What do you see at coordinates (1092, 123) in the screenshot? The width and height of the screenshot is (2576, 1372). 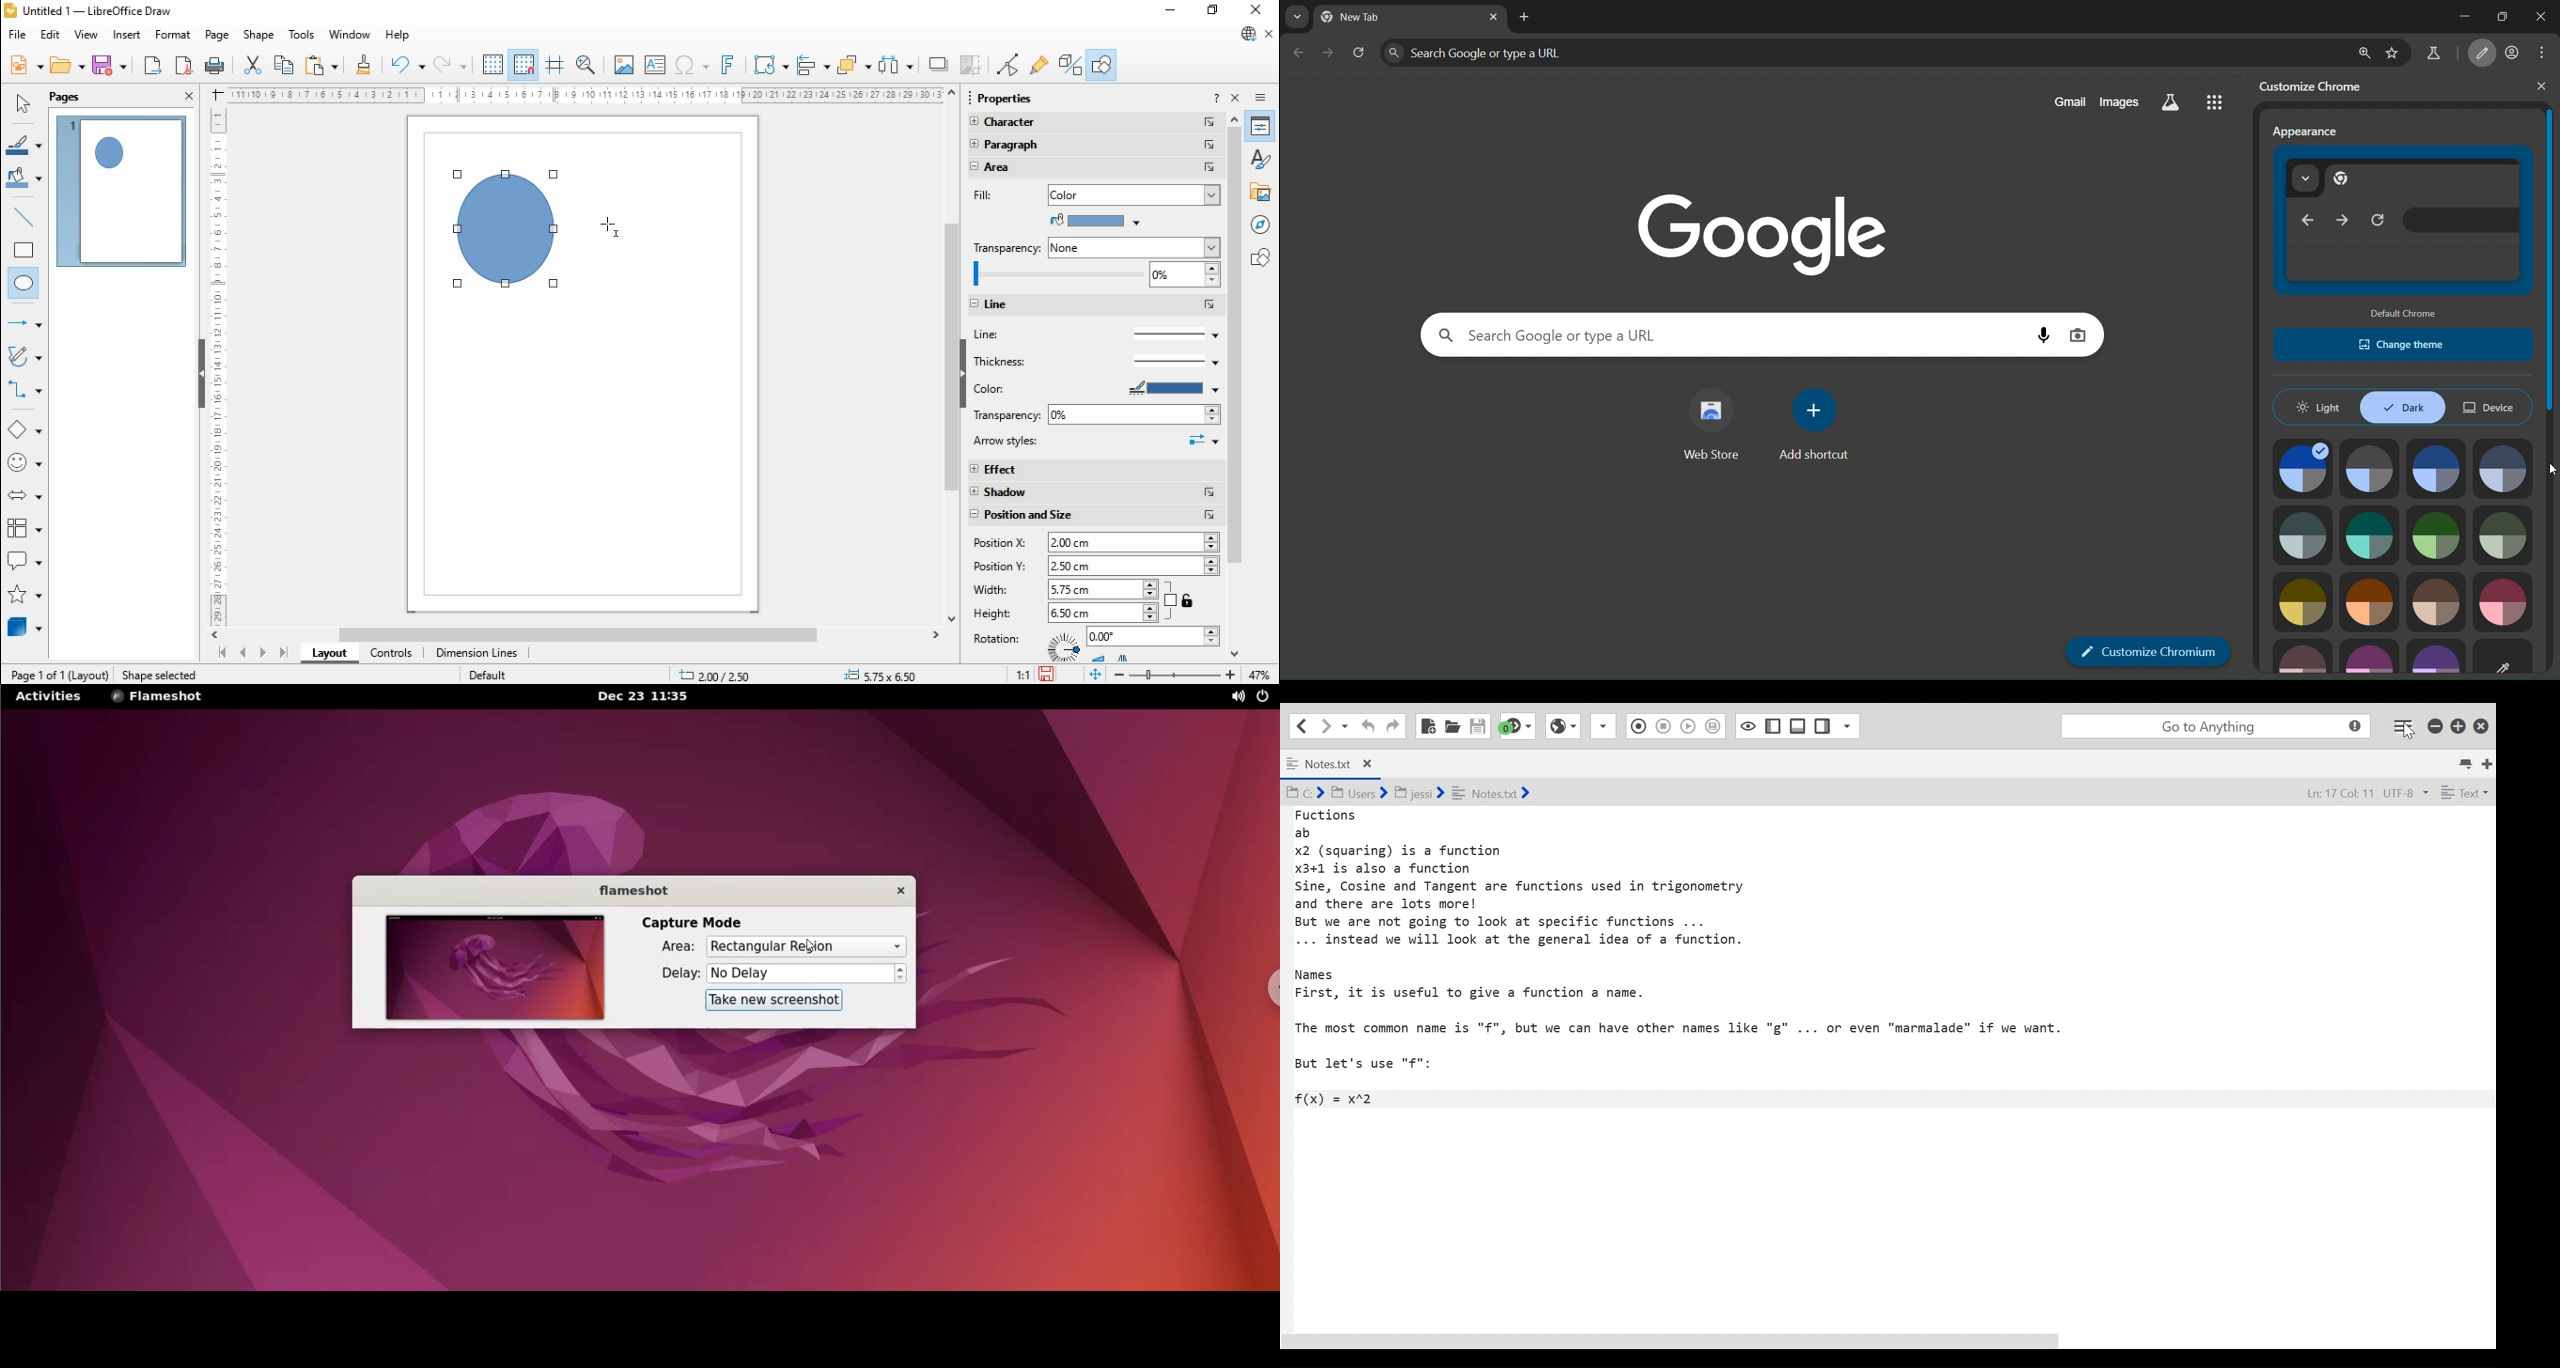 I see `character` at bounding box center [1092, 123].